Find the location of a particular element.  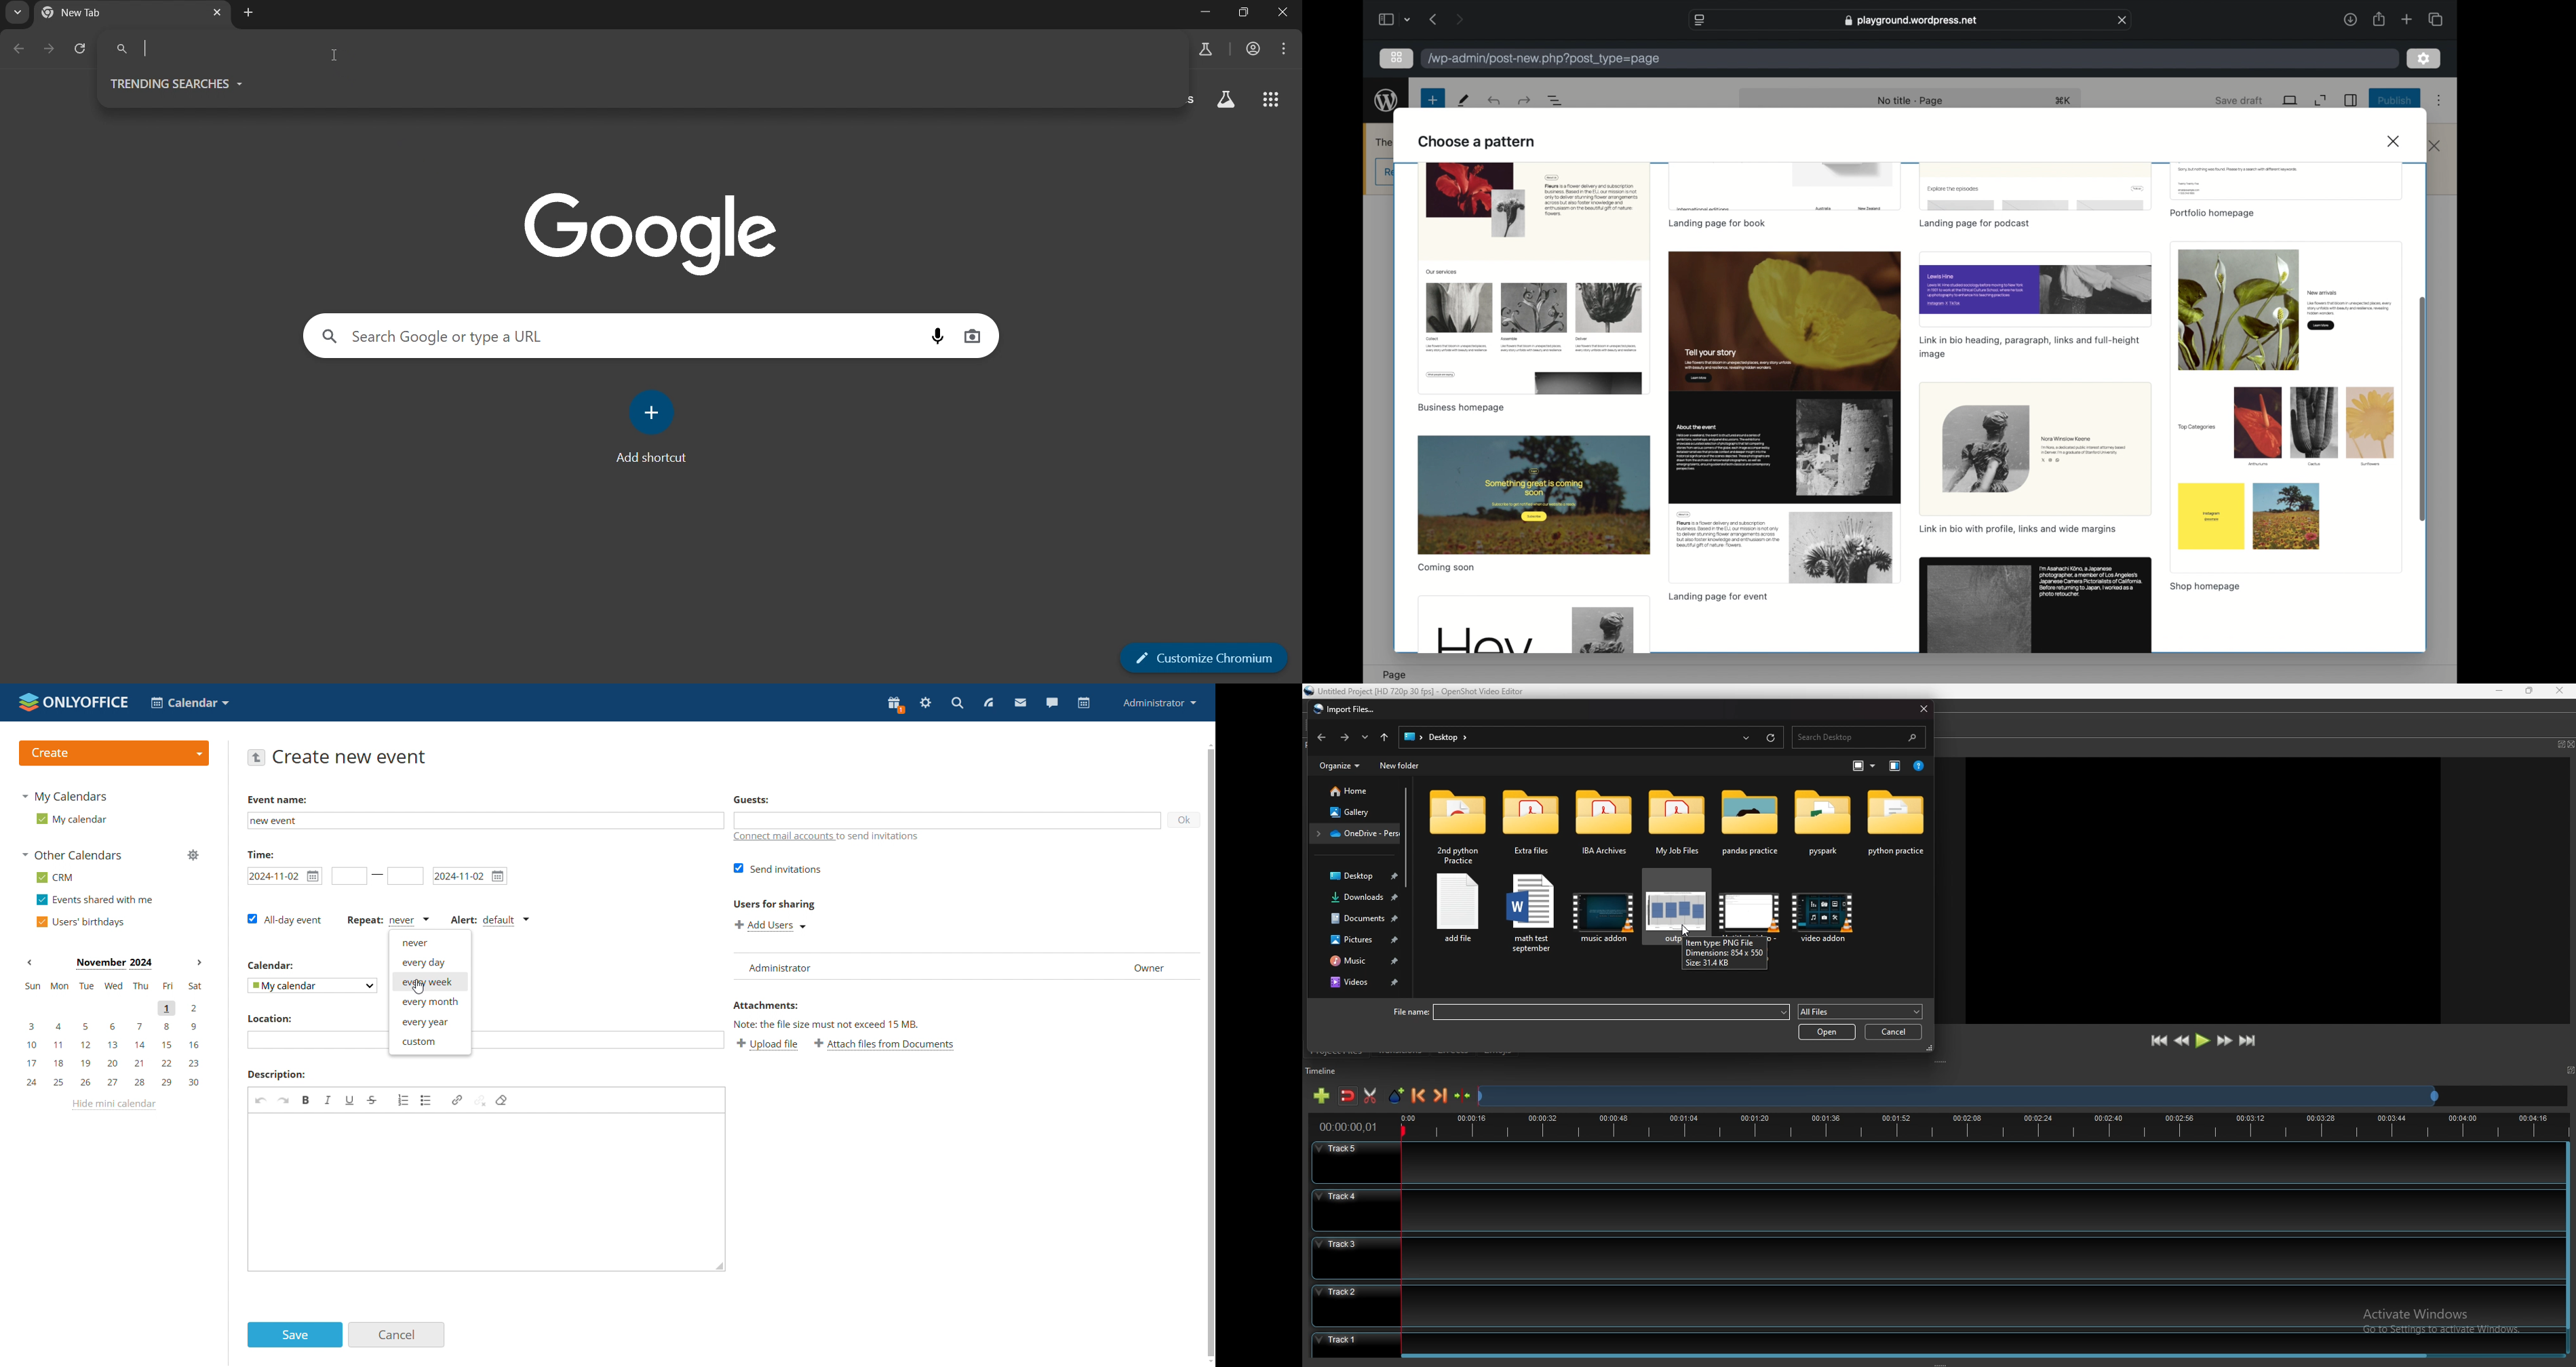

shortcut is located at coordinates (2063, 100).